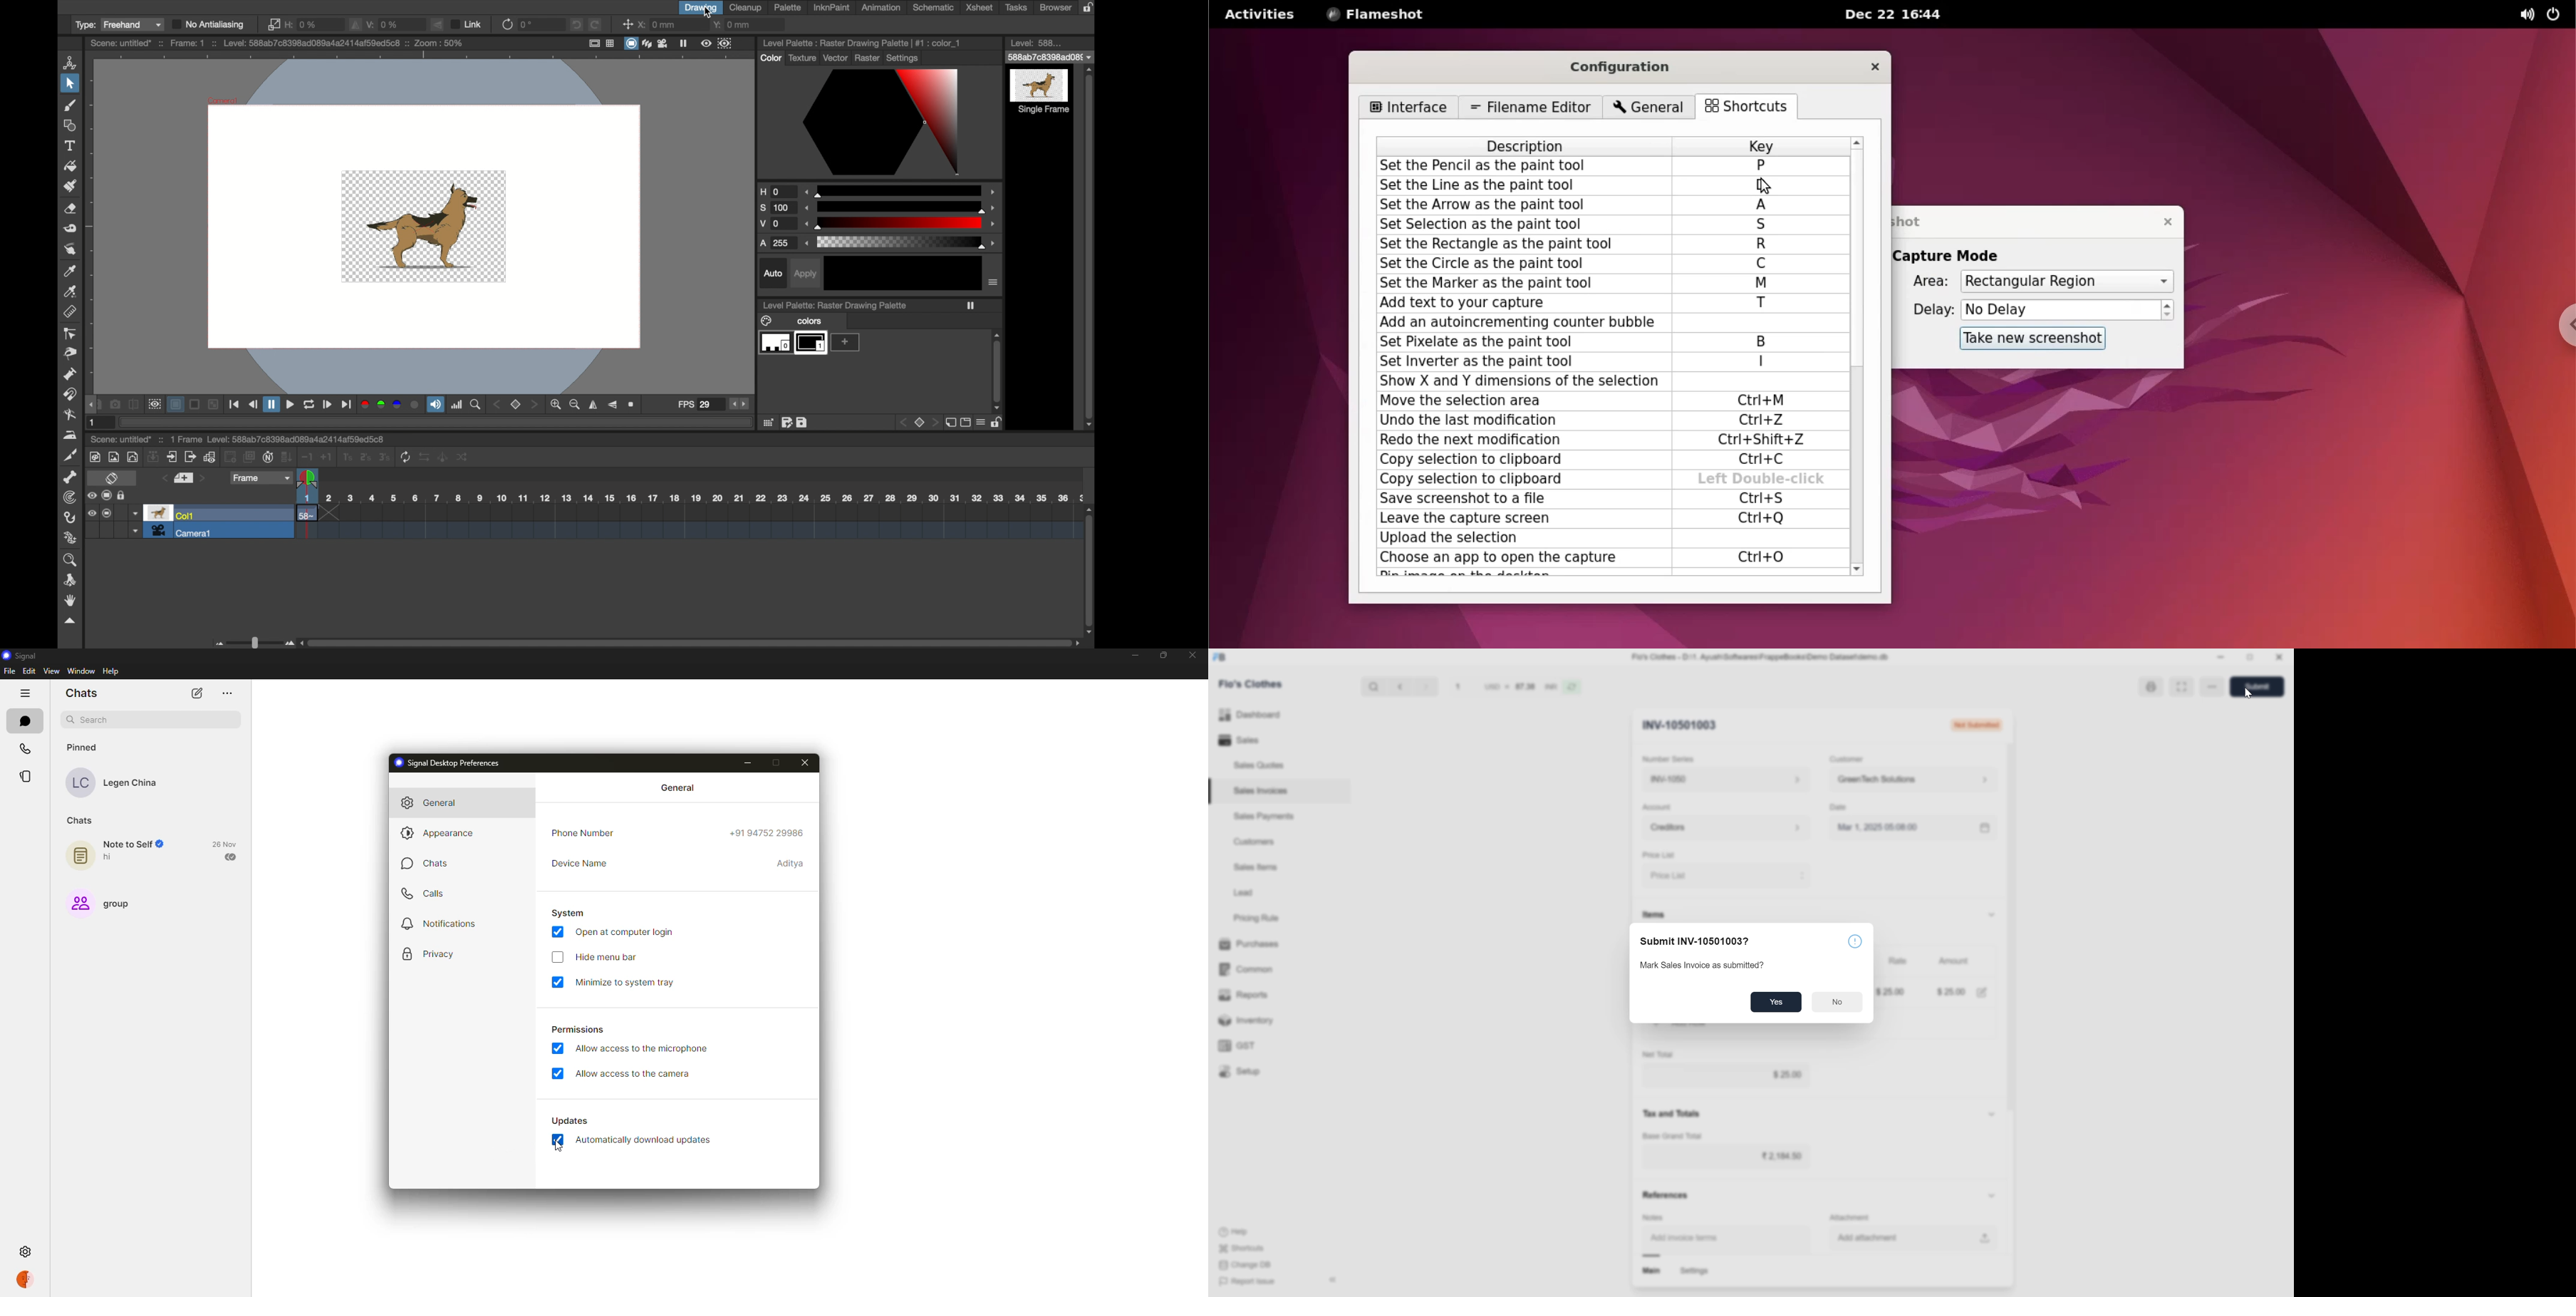  Describe the element at coordinates (560, 1145) in the screenshot. I see `cursor` at that location.